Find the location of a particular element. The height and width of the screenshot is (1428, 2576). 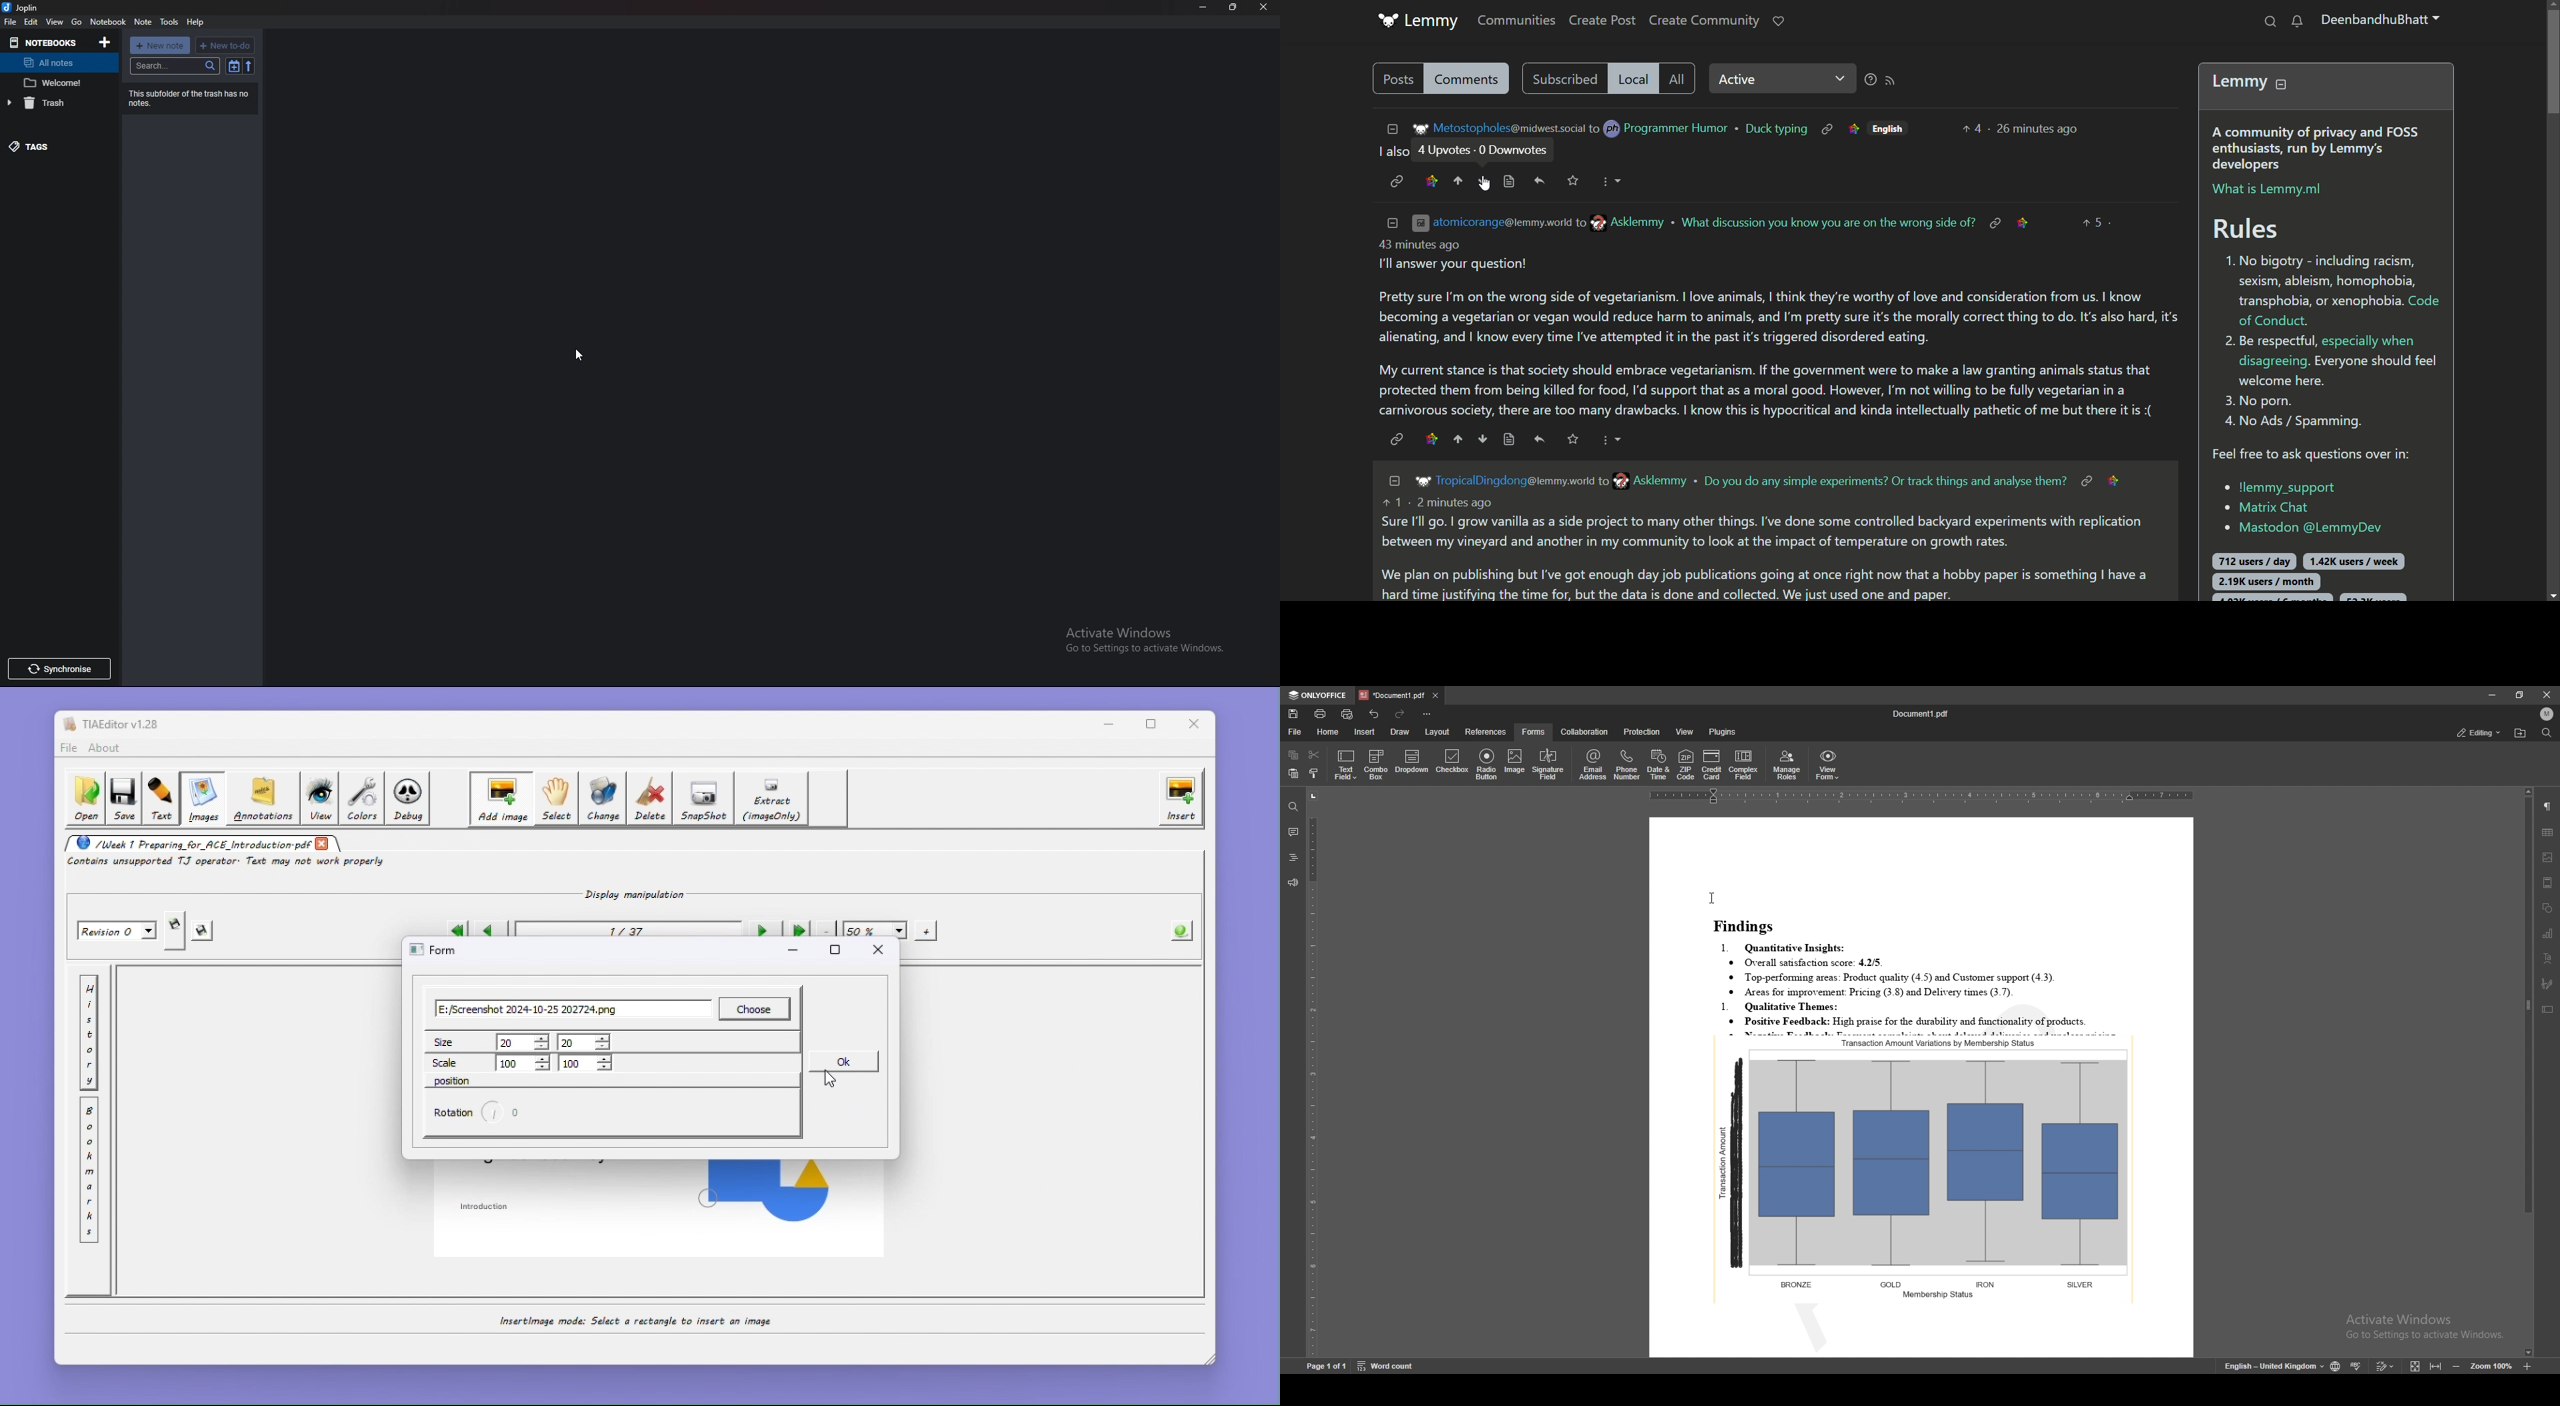

type of typing is located at coordinates (1775, 129).